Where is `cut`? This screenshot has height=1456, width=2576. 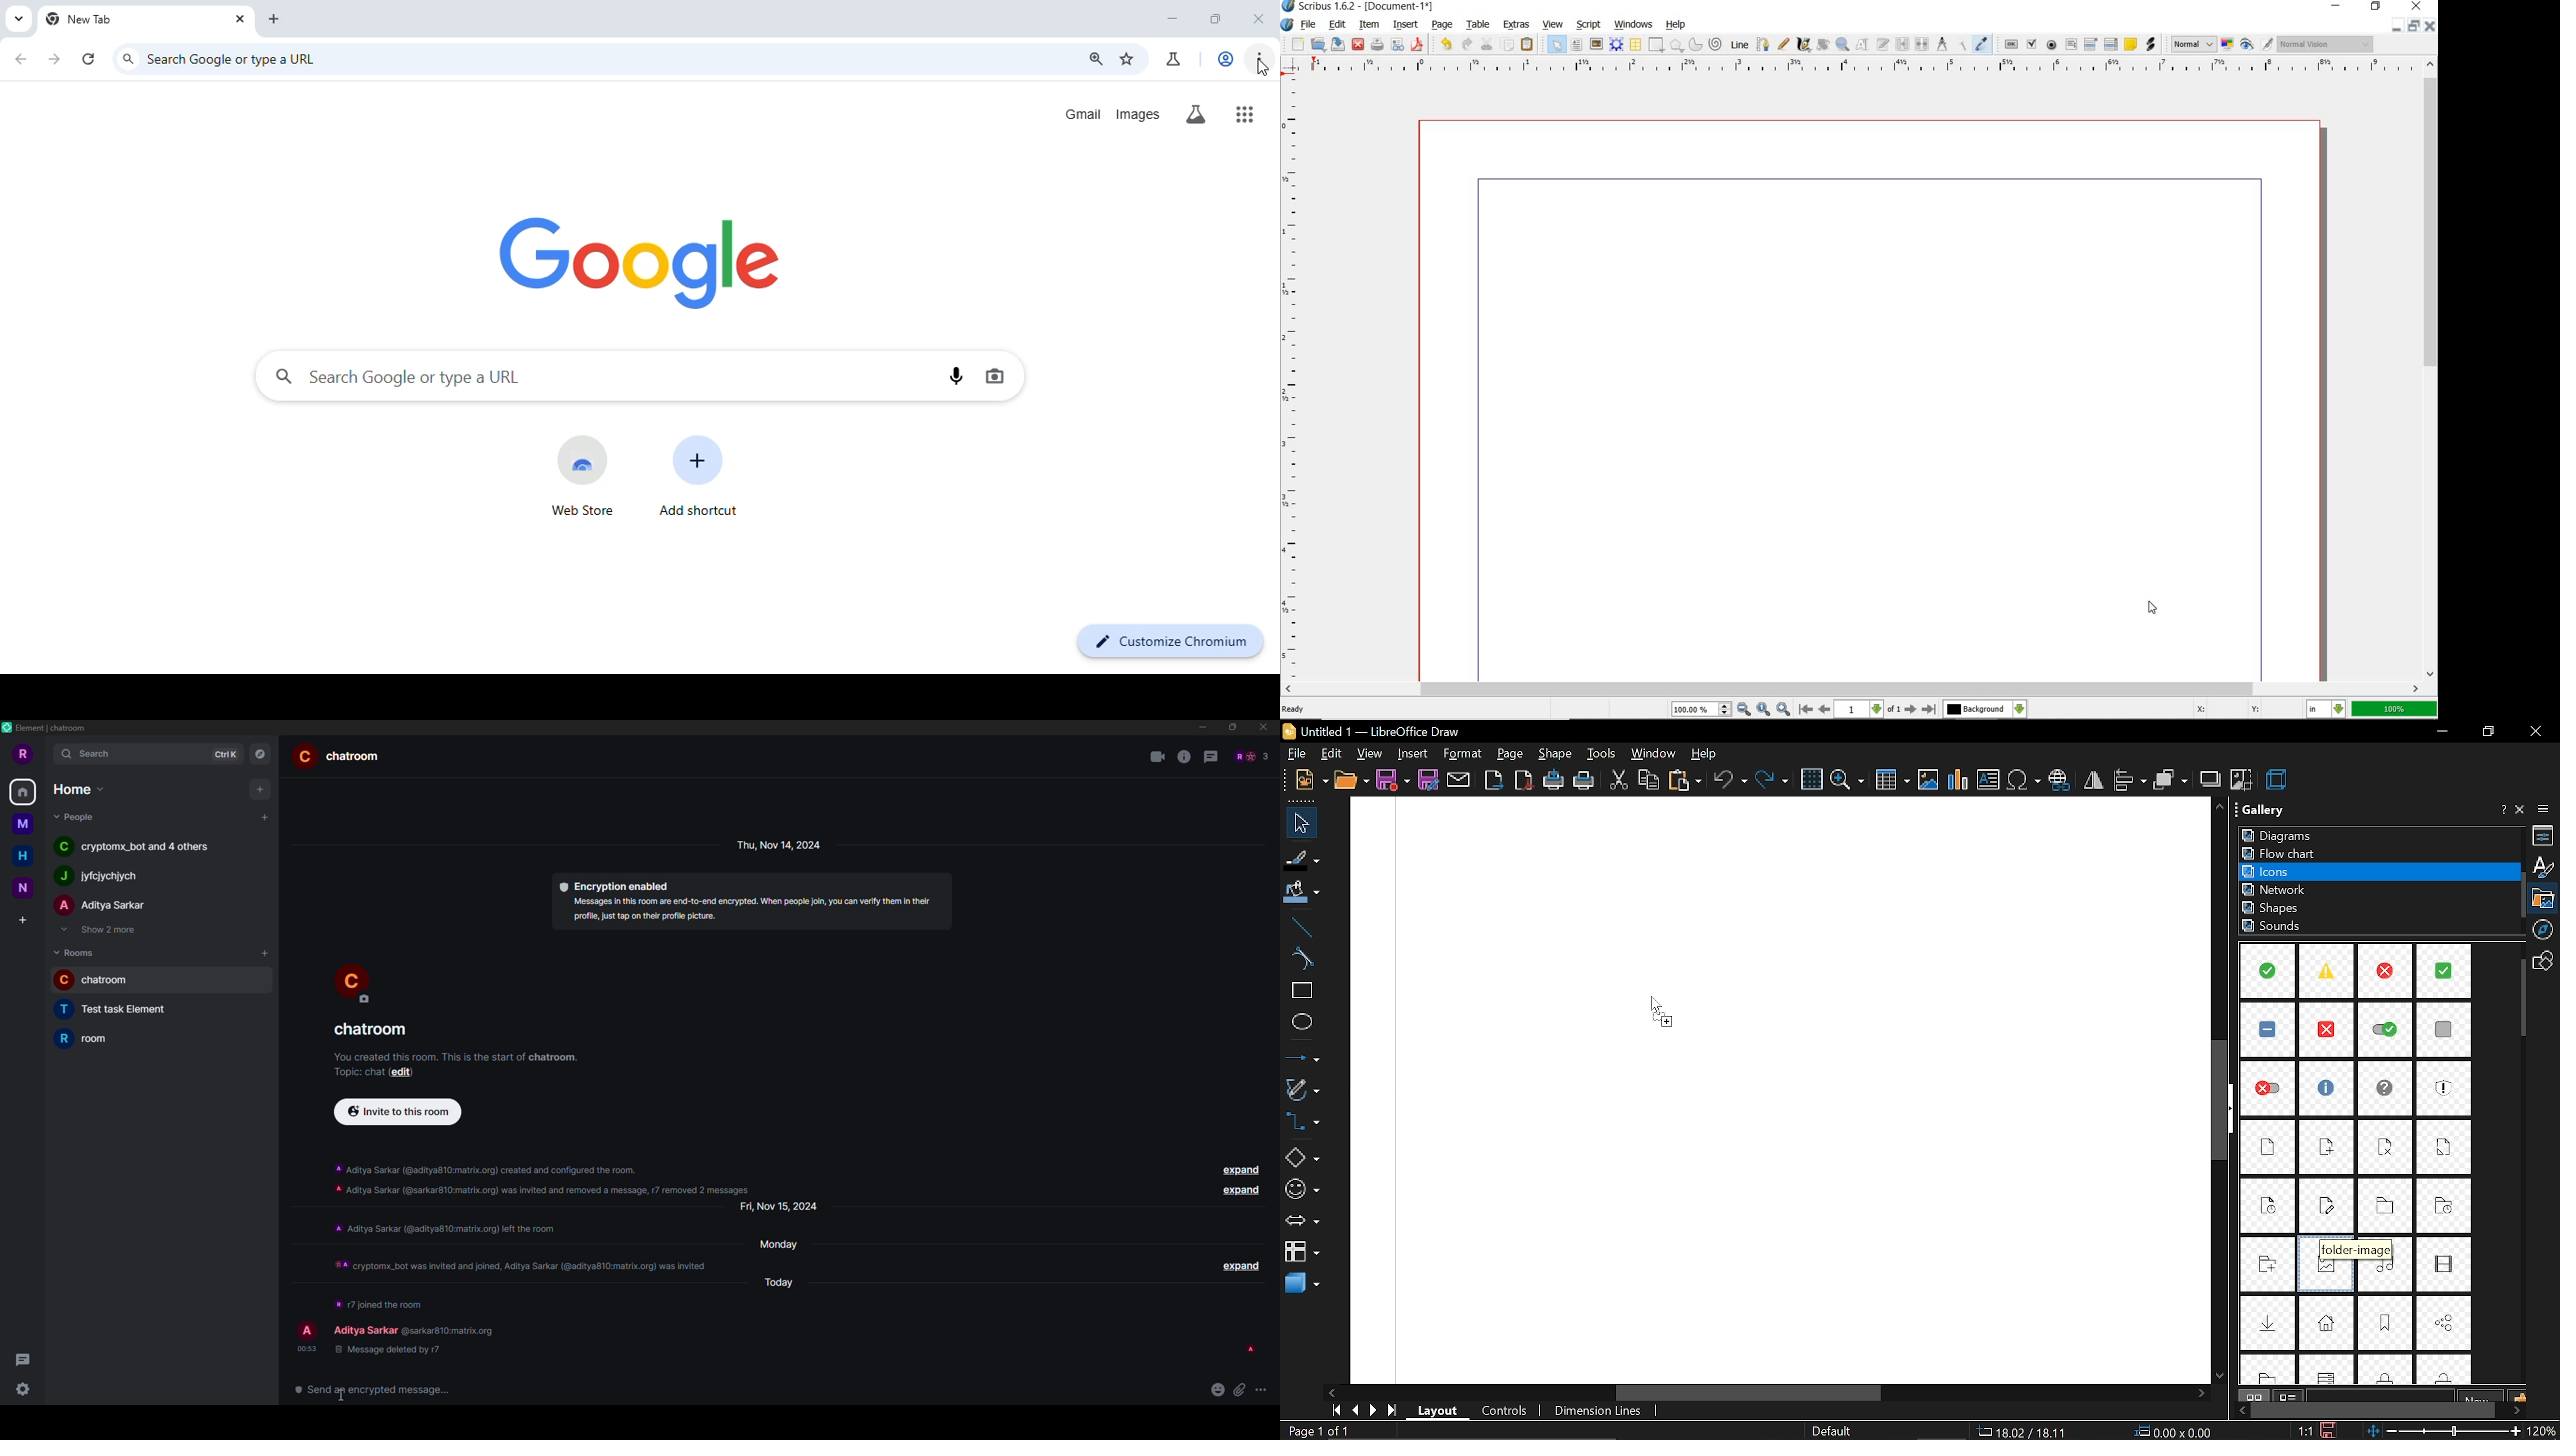 cut is located at coordinates (1618, 781).